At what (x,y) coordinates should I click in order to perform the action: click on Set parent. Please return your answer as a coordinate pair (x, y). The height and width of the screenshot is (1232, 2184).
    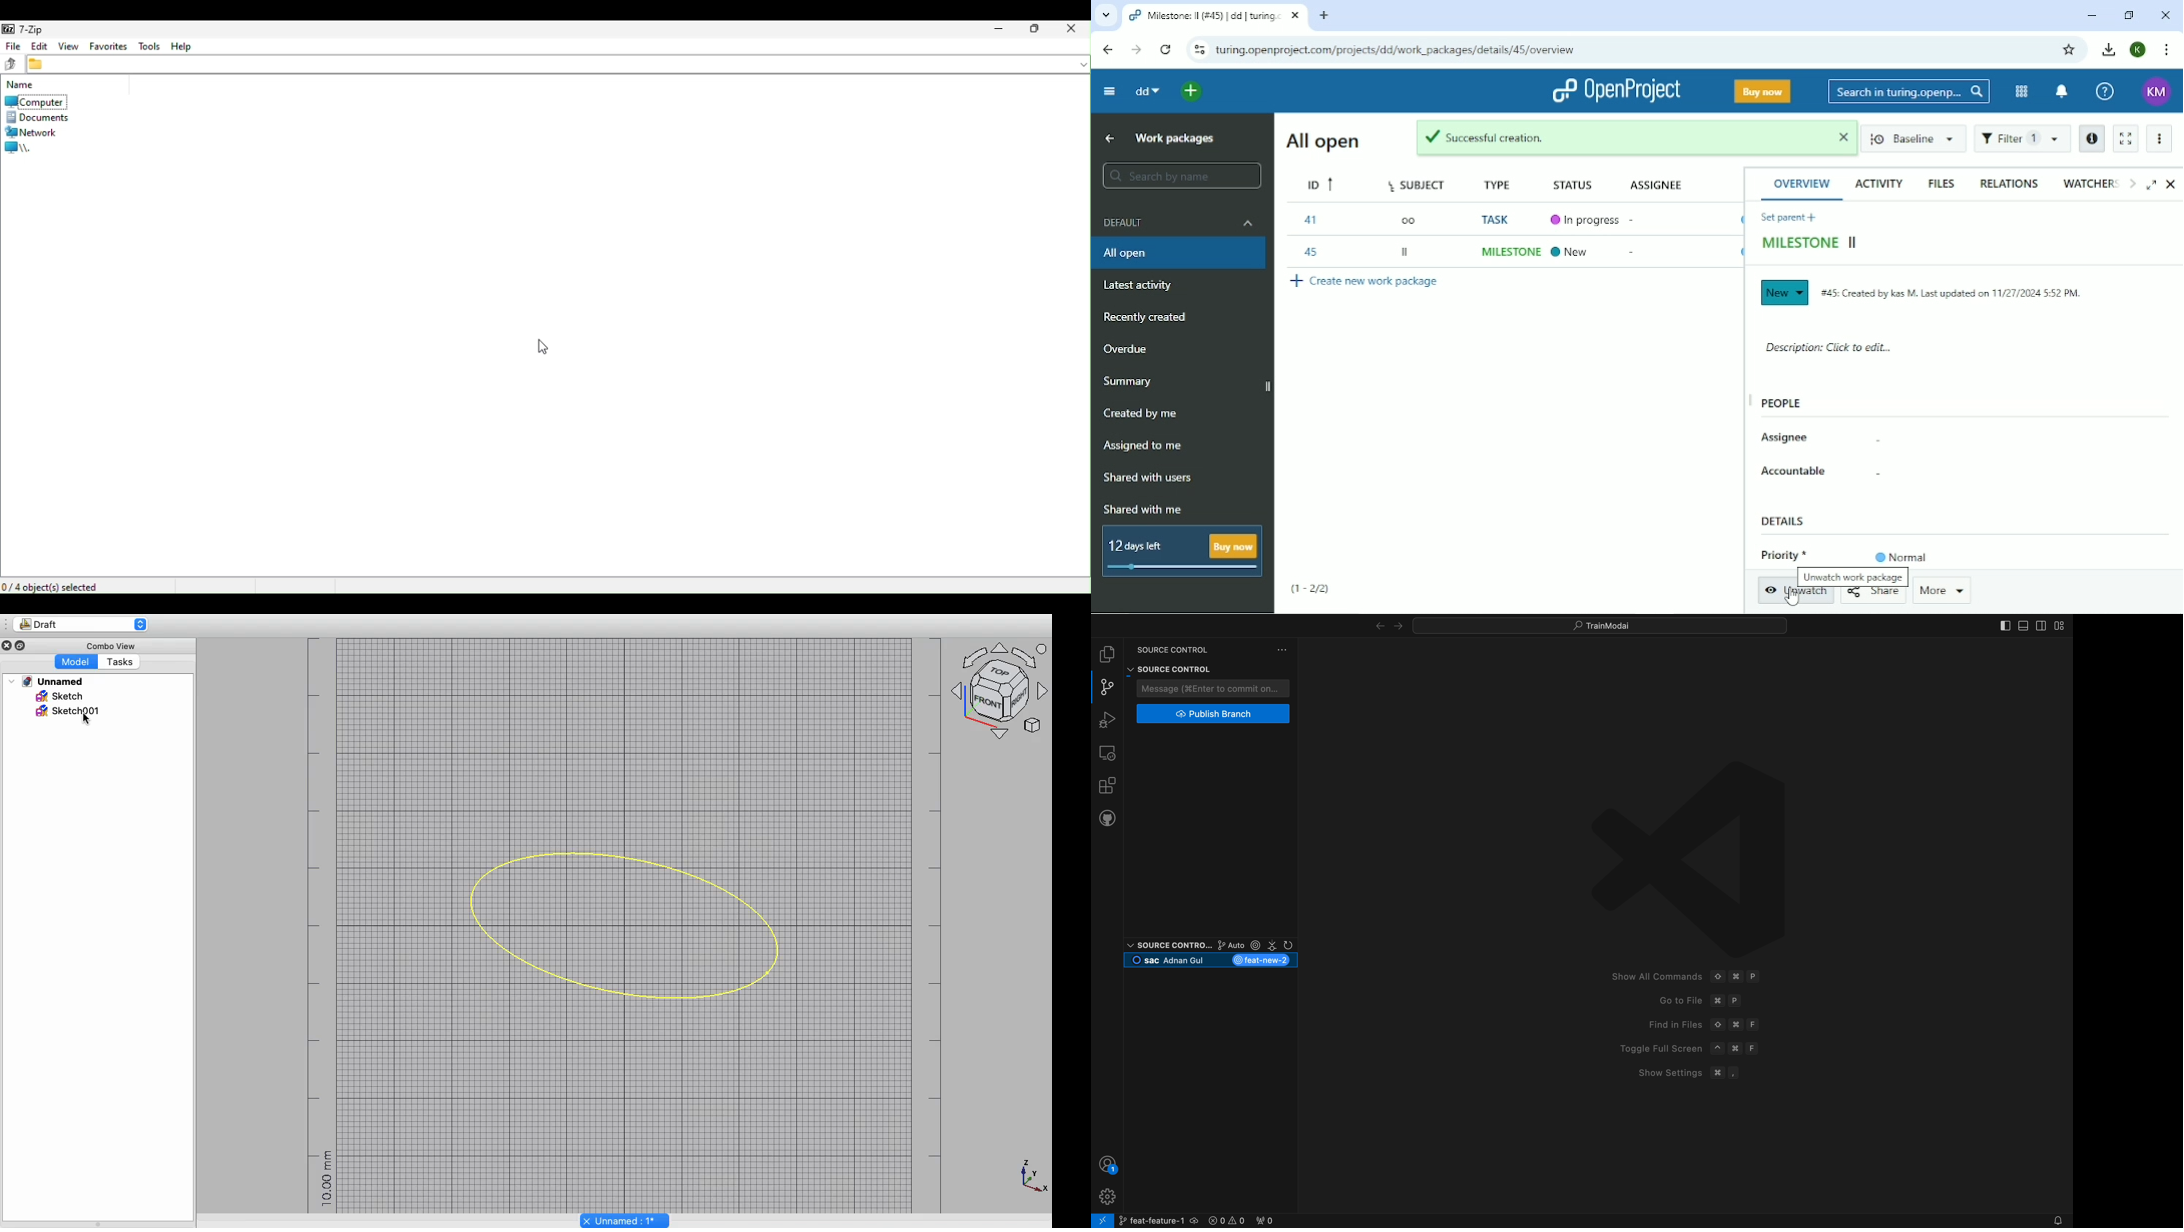
    Looking at the image, I should click on (1792, 217).